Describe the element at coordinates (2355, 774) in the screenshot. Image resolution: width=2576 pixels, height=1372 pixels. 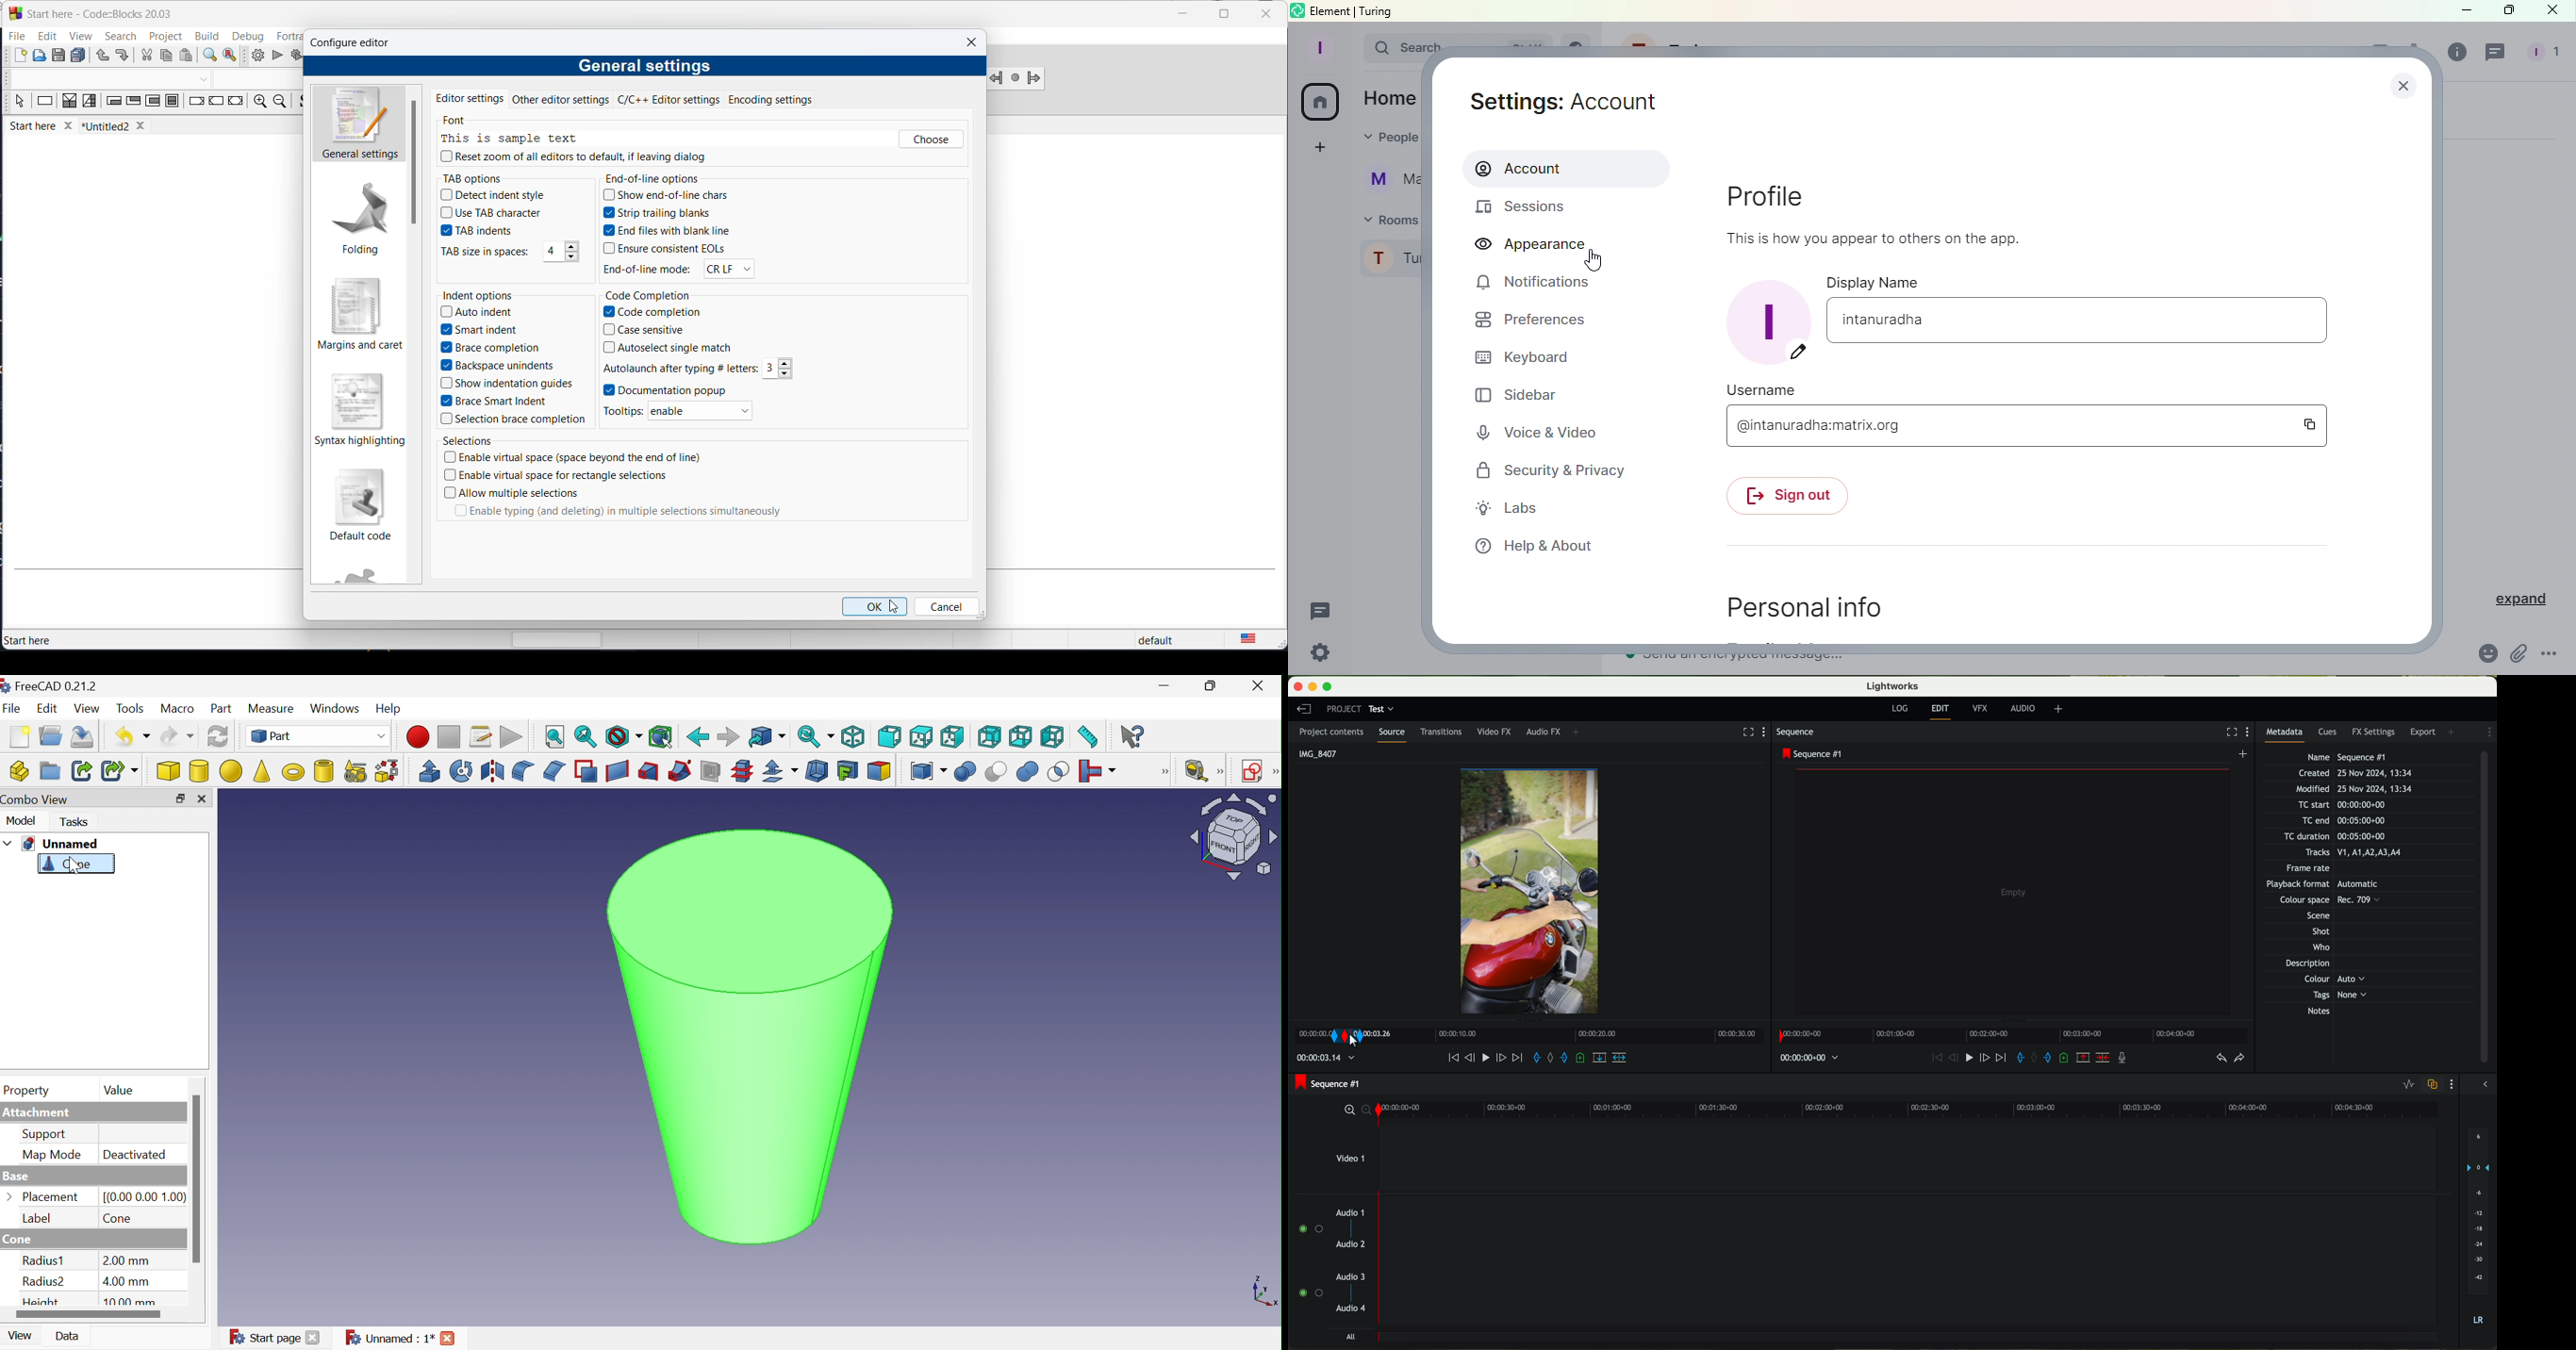
I see `Created` at that location.